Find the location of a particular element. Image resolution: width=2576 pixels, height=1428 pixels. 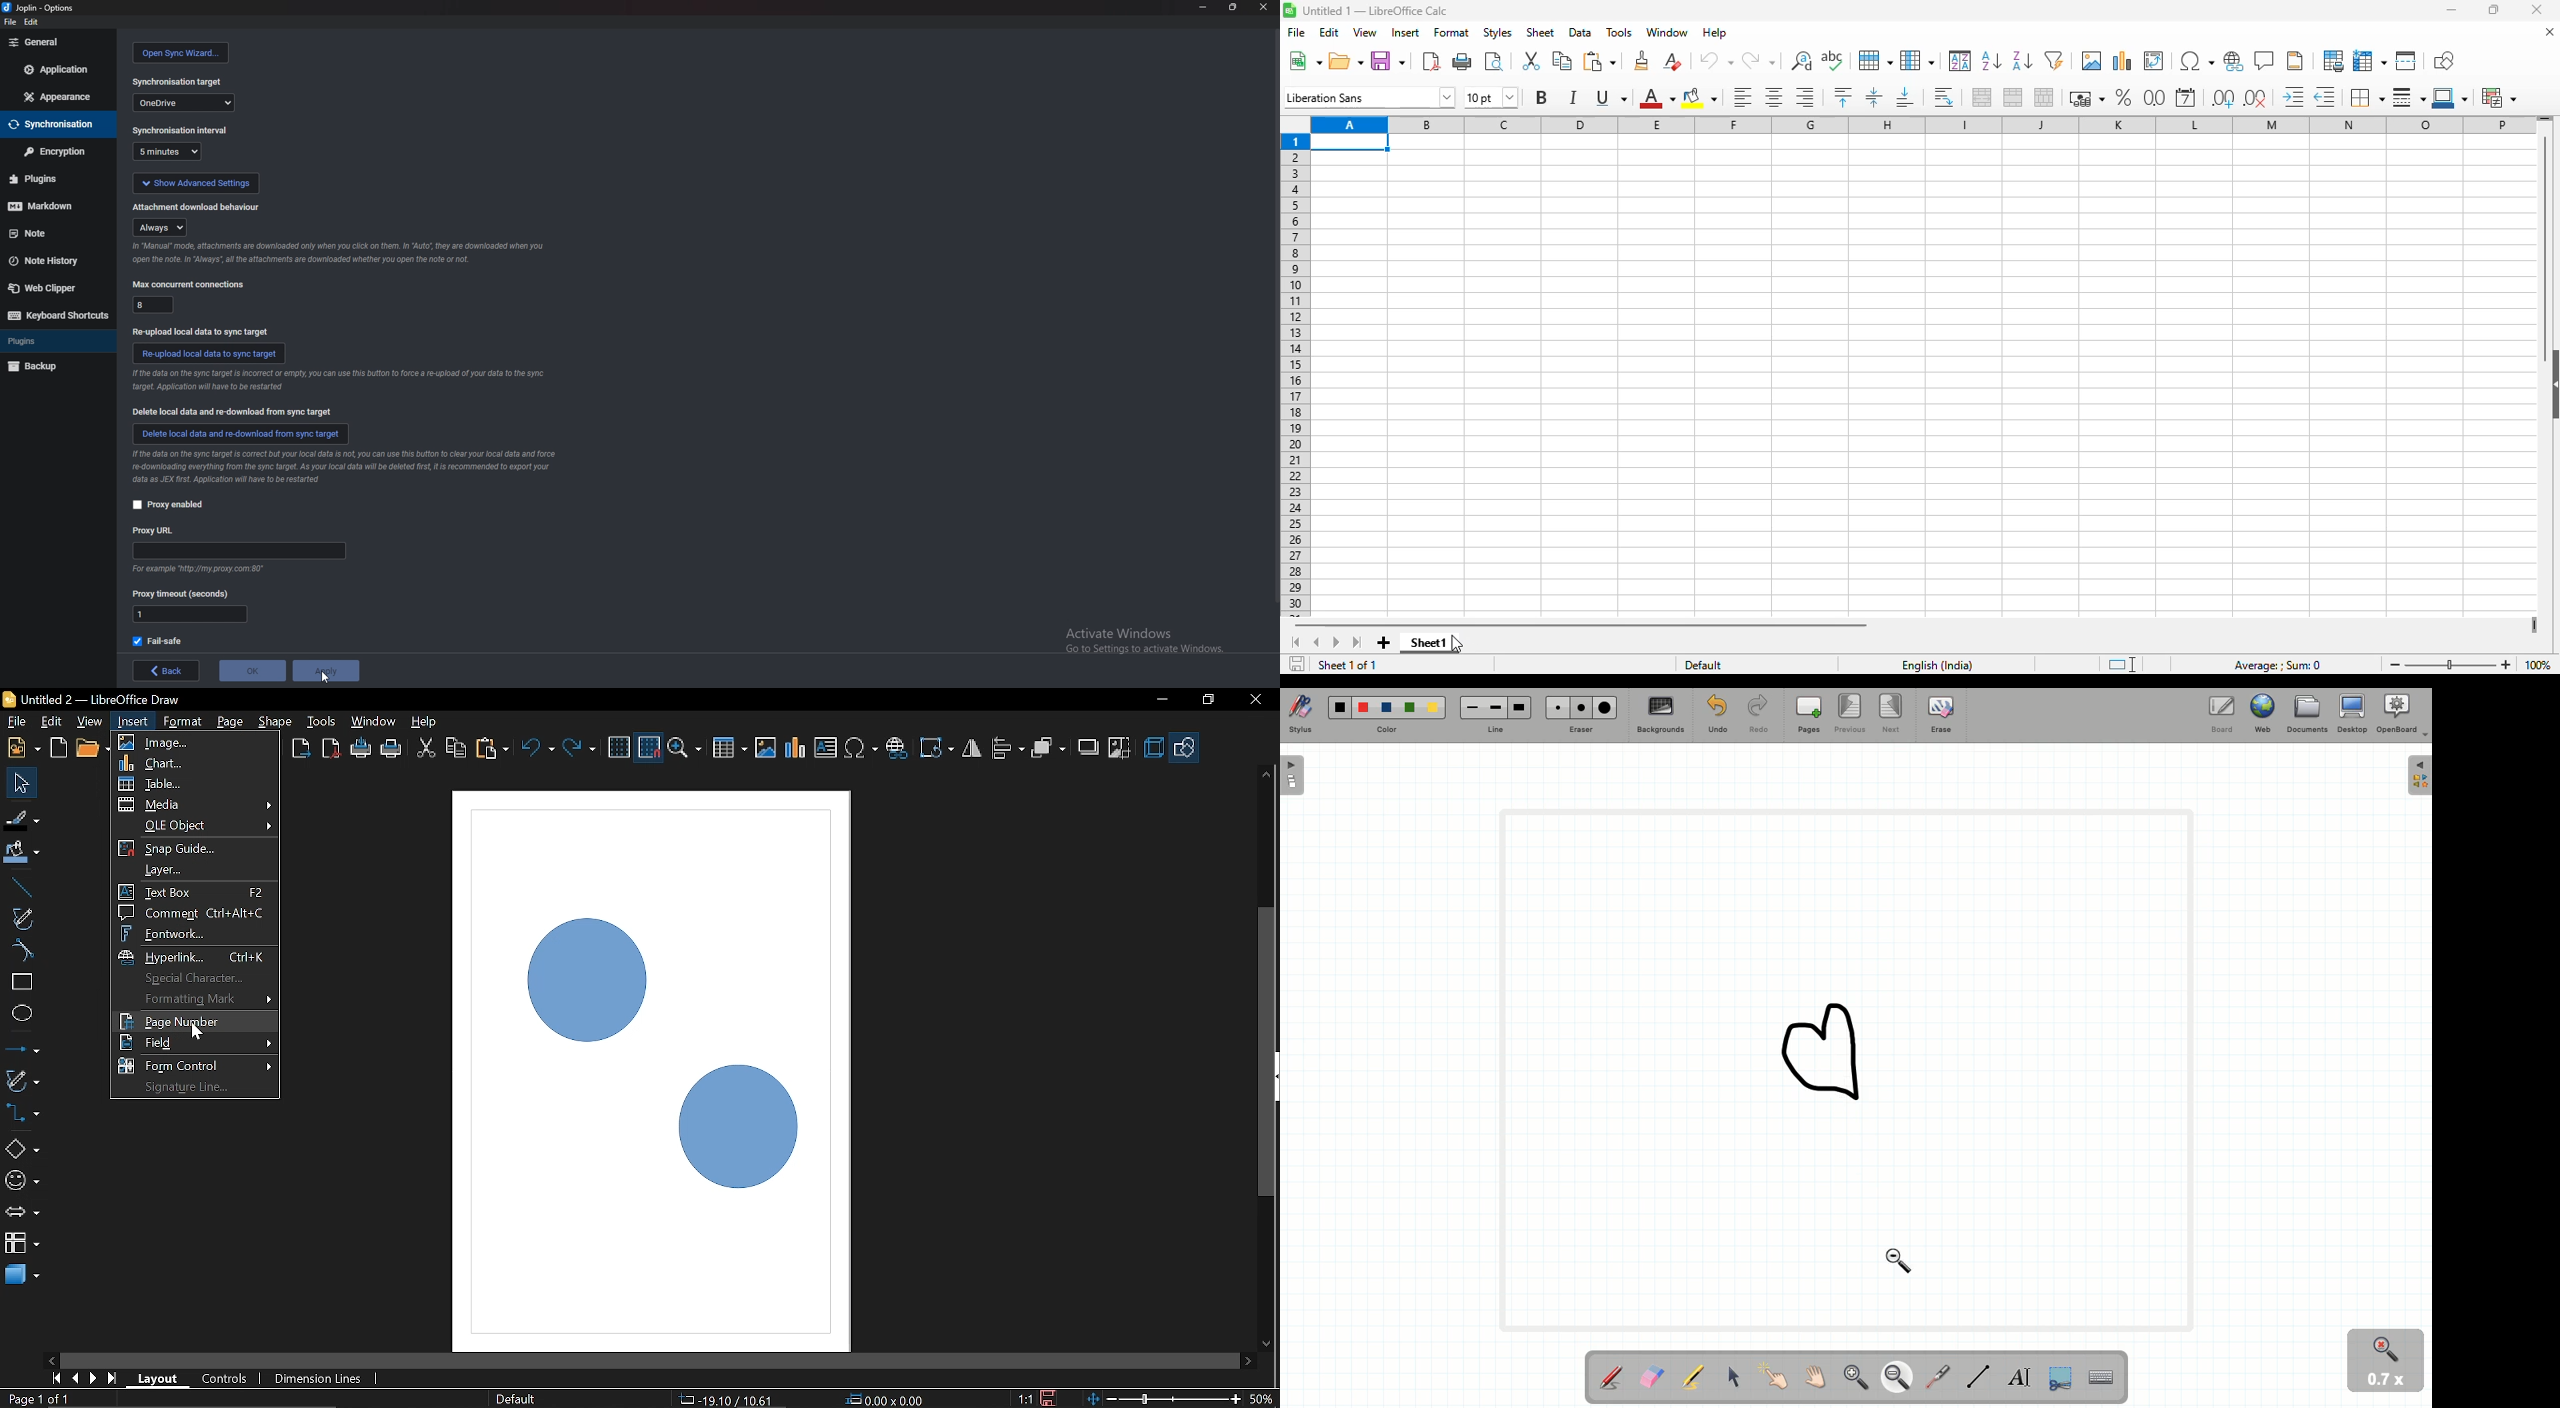

Image is located at coordinates (196, 742).